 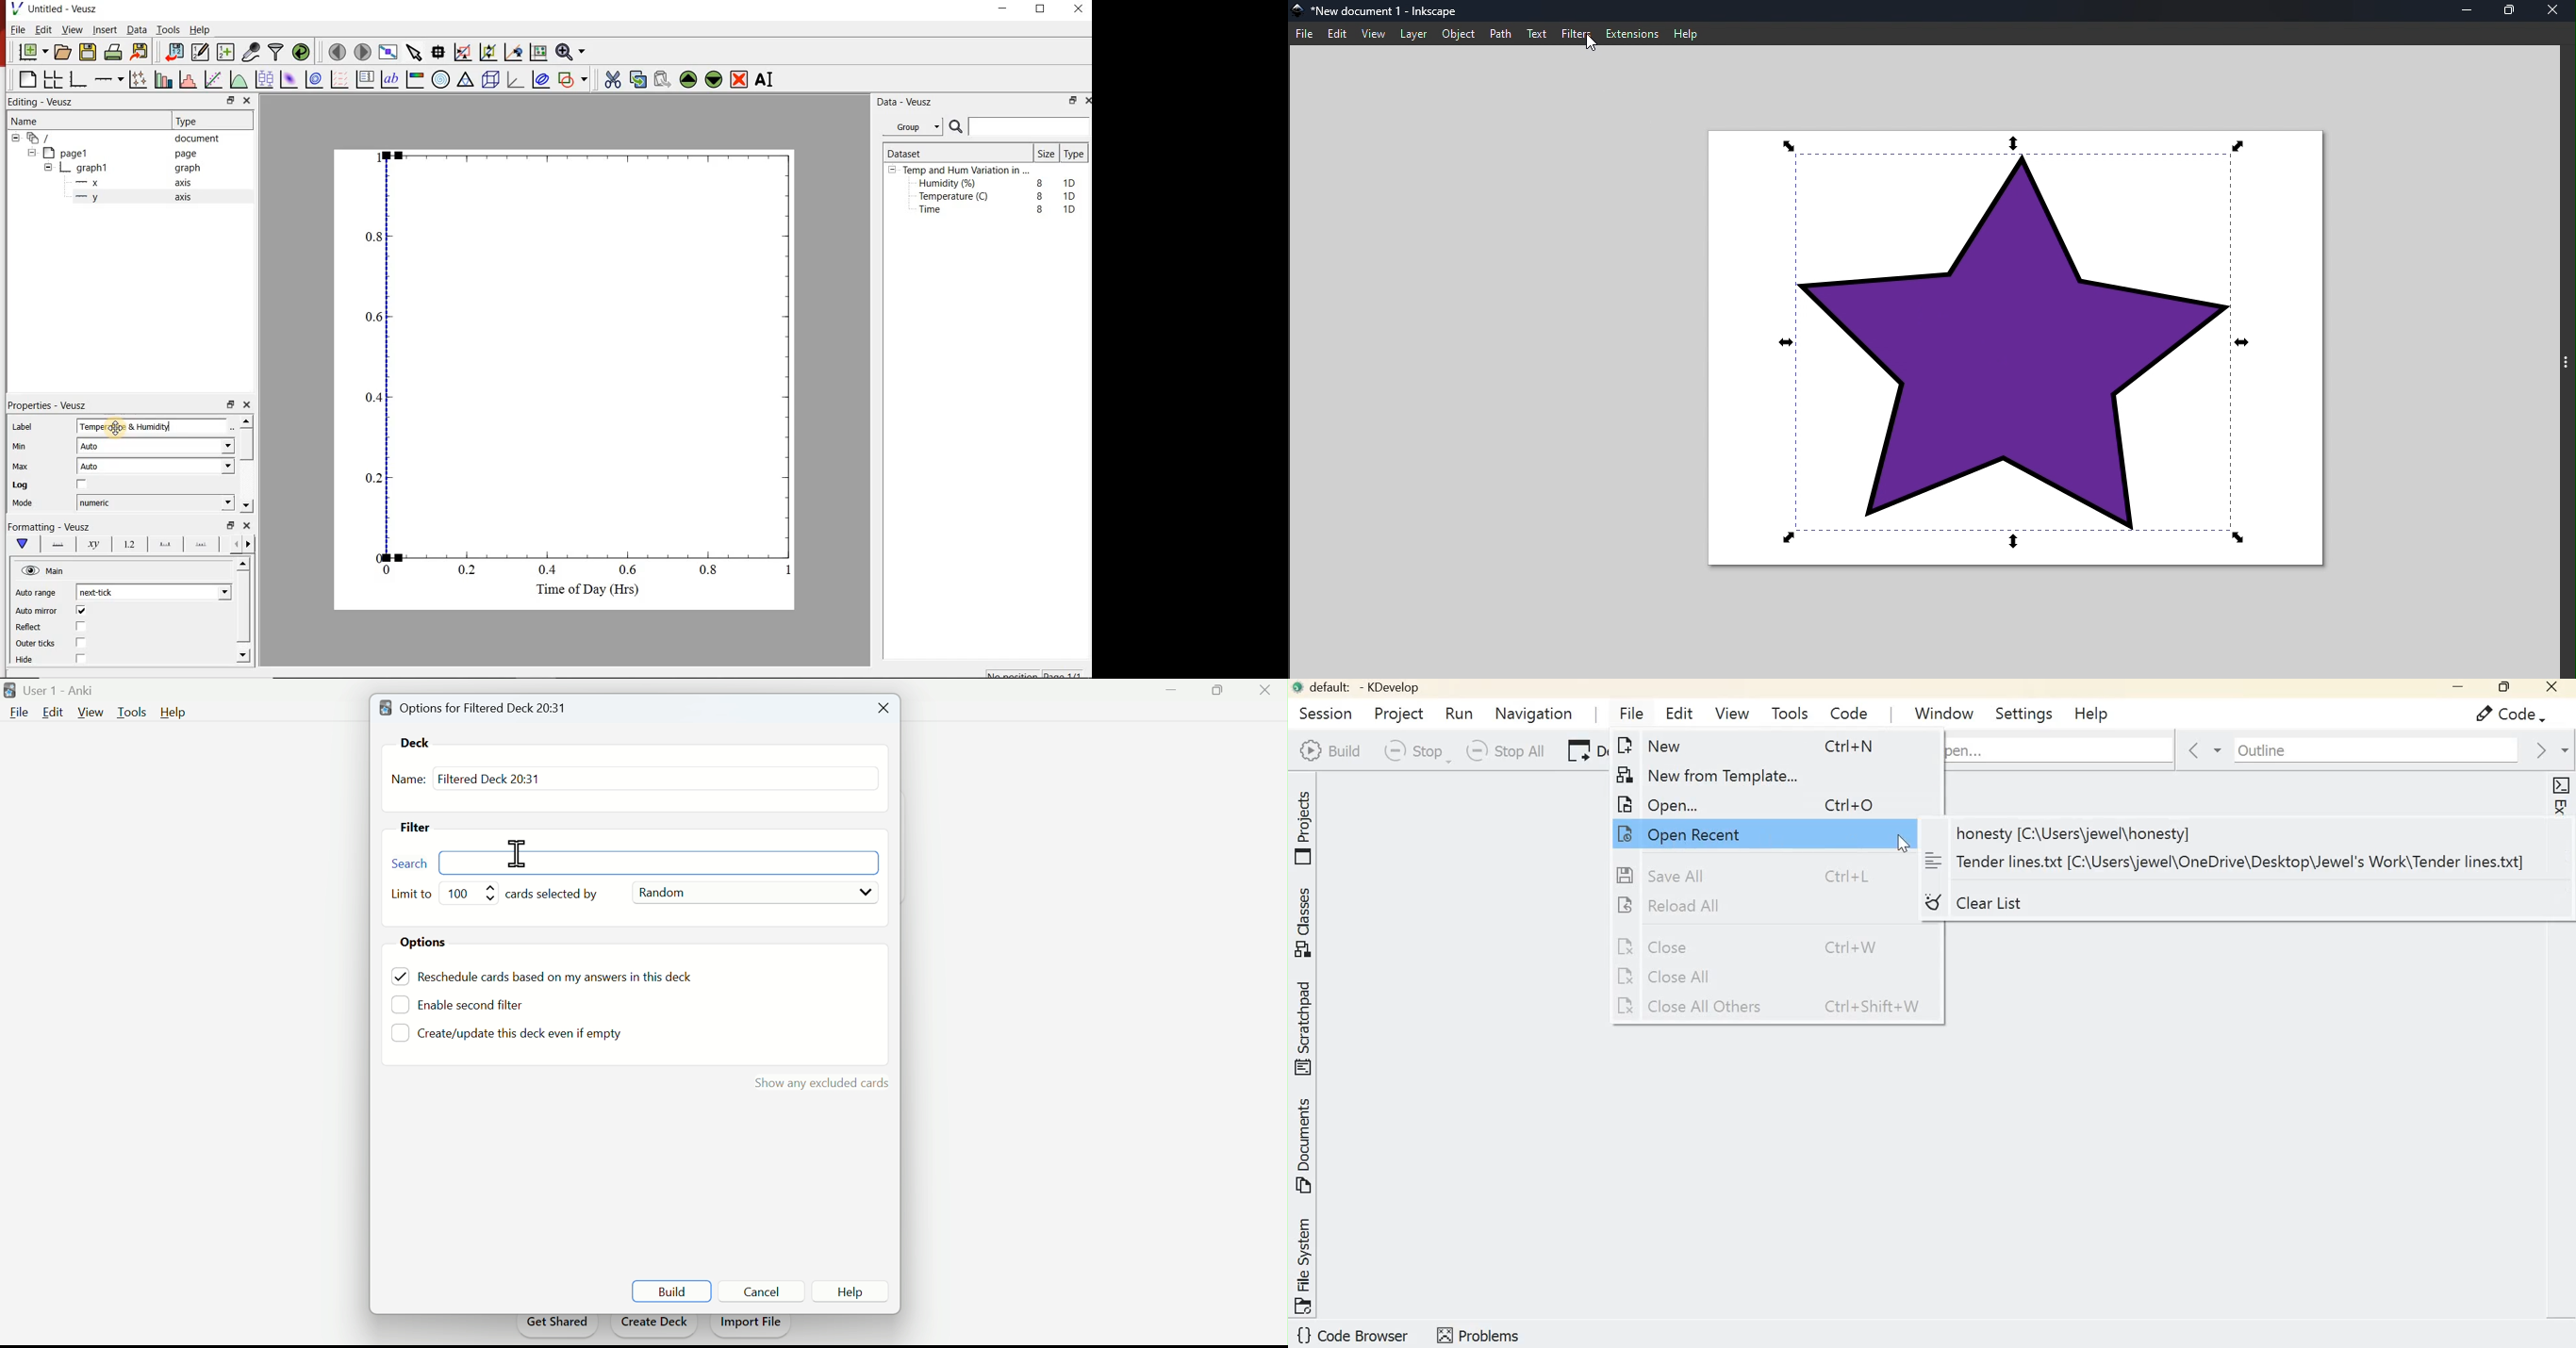 What do you see at coordinates (174, 51) in the screenshot?
I see `import data into Veusz` at bounding box center [174, 51].